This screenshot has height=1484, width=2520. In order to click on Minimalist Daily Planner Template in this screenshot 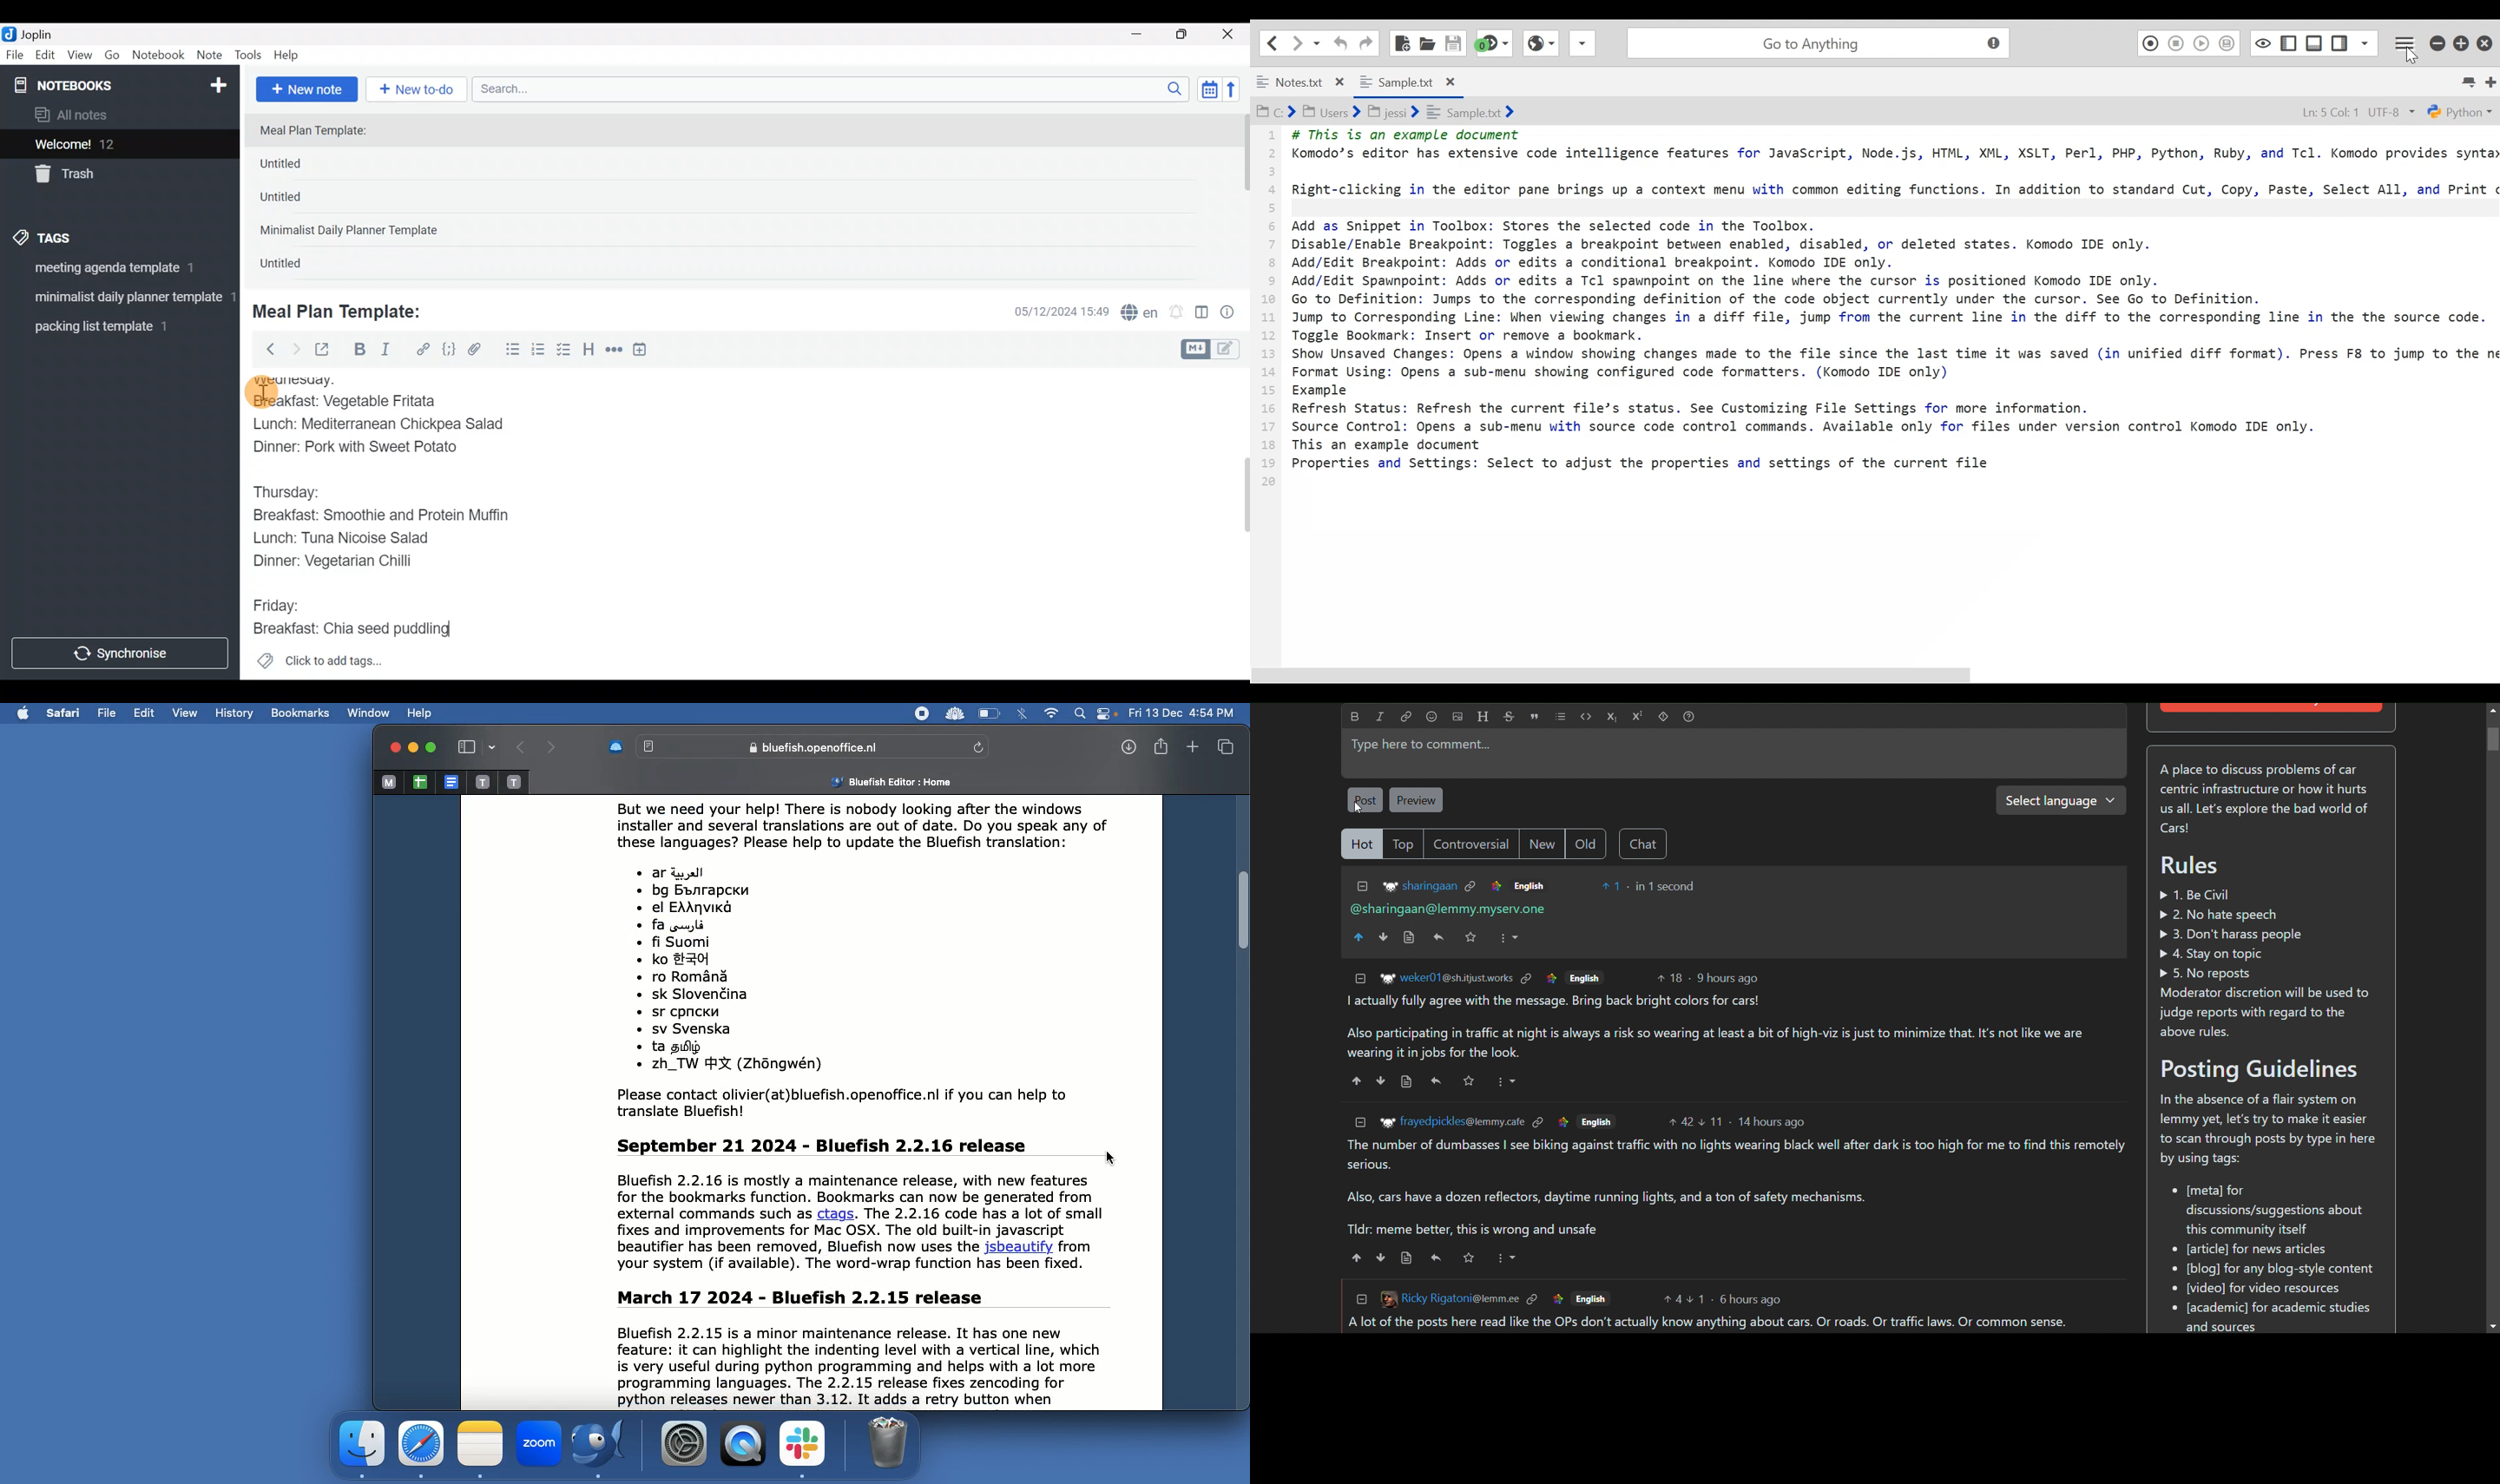, I will do `click(353, 232)`.